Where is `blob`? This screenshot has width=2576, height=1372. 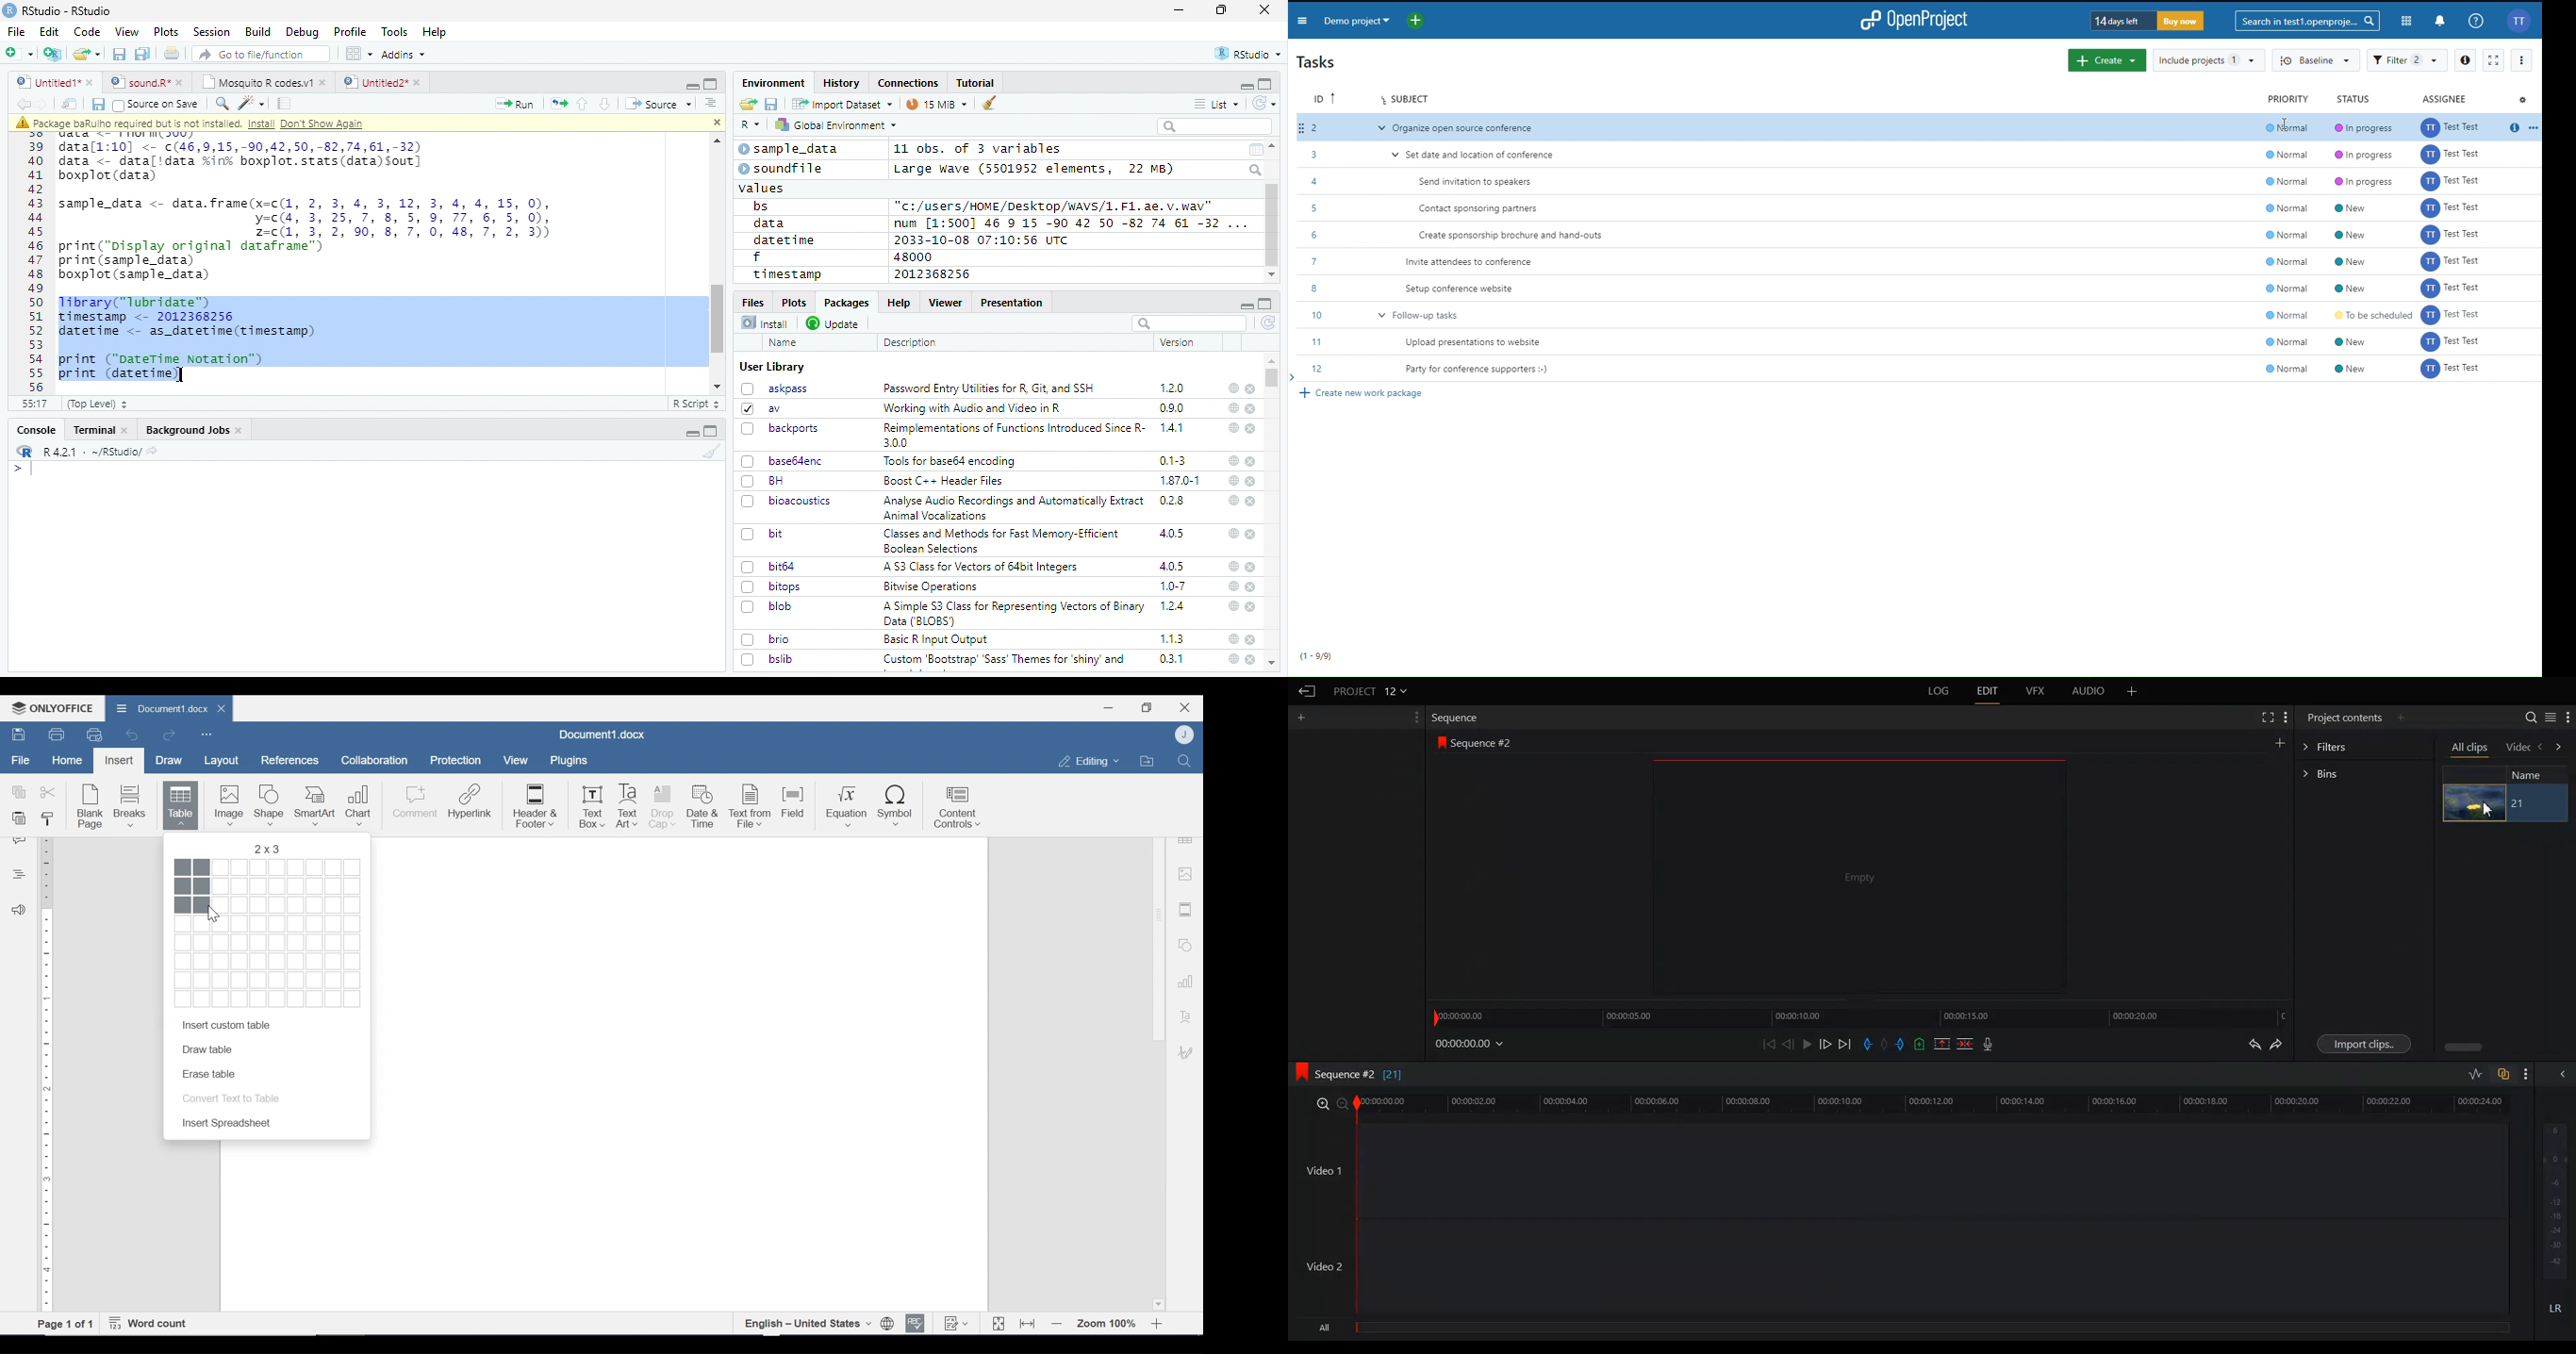 blob is located at coordinates (767, 606).